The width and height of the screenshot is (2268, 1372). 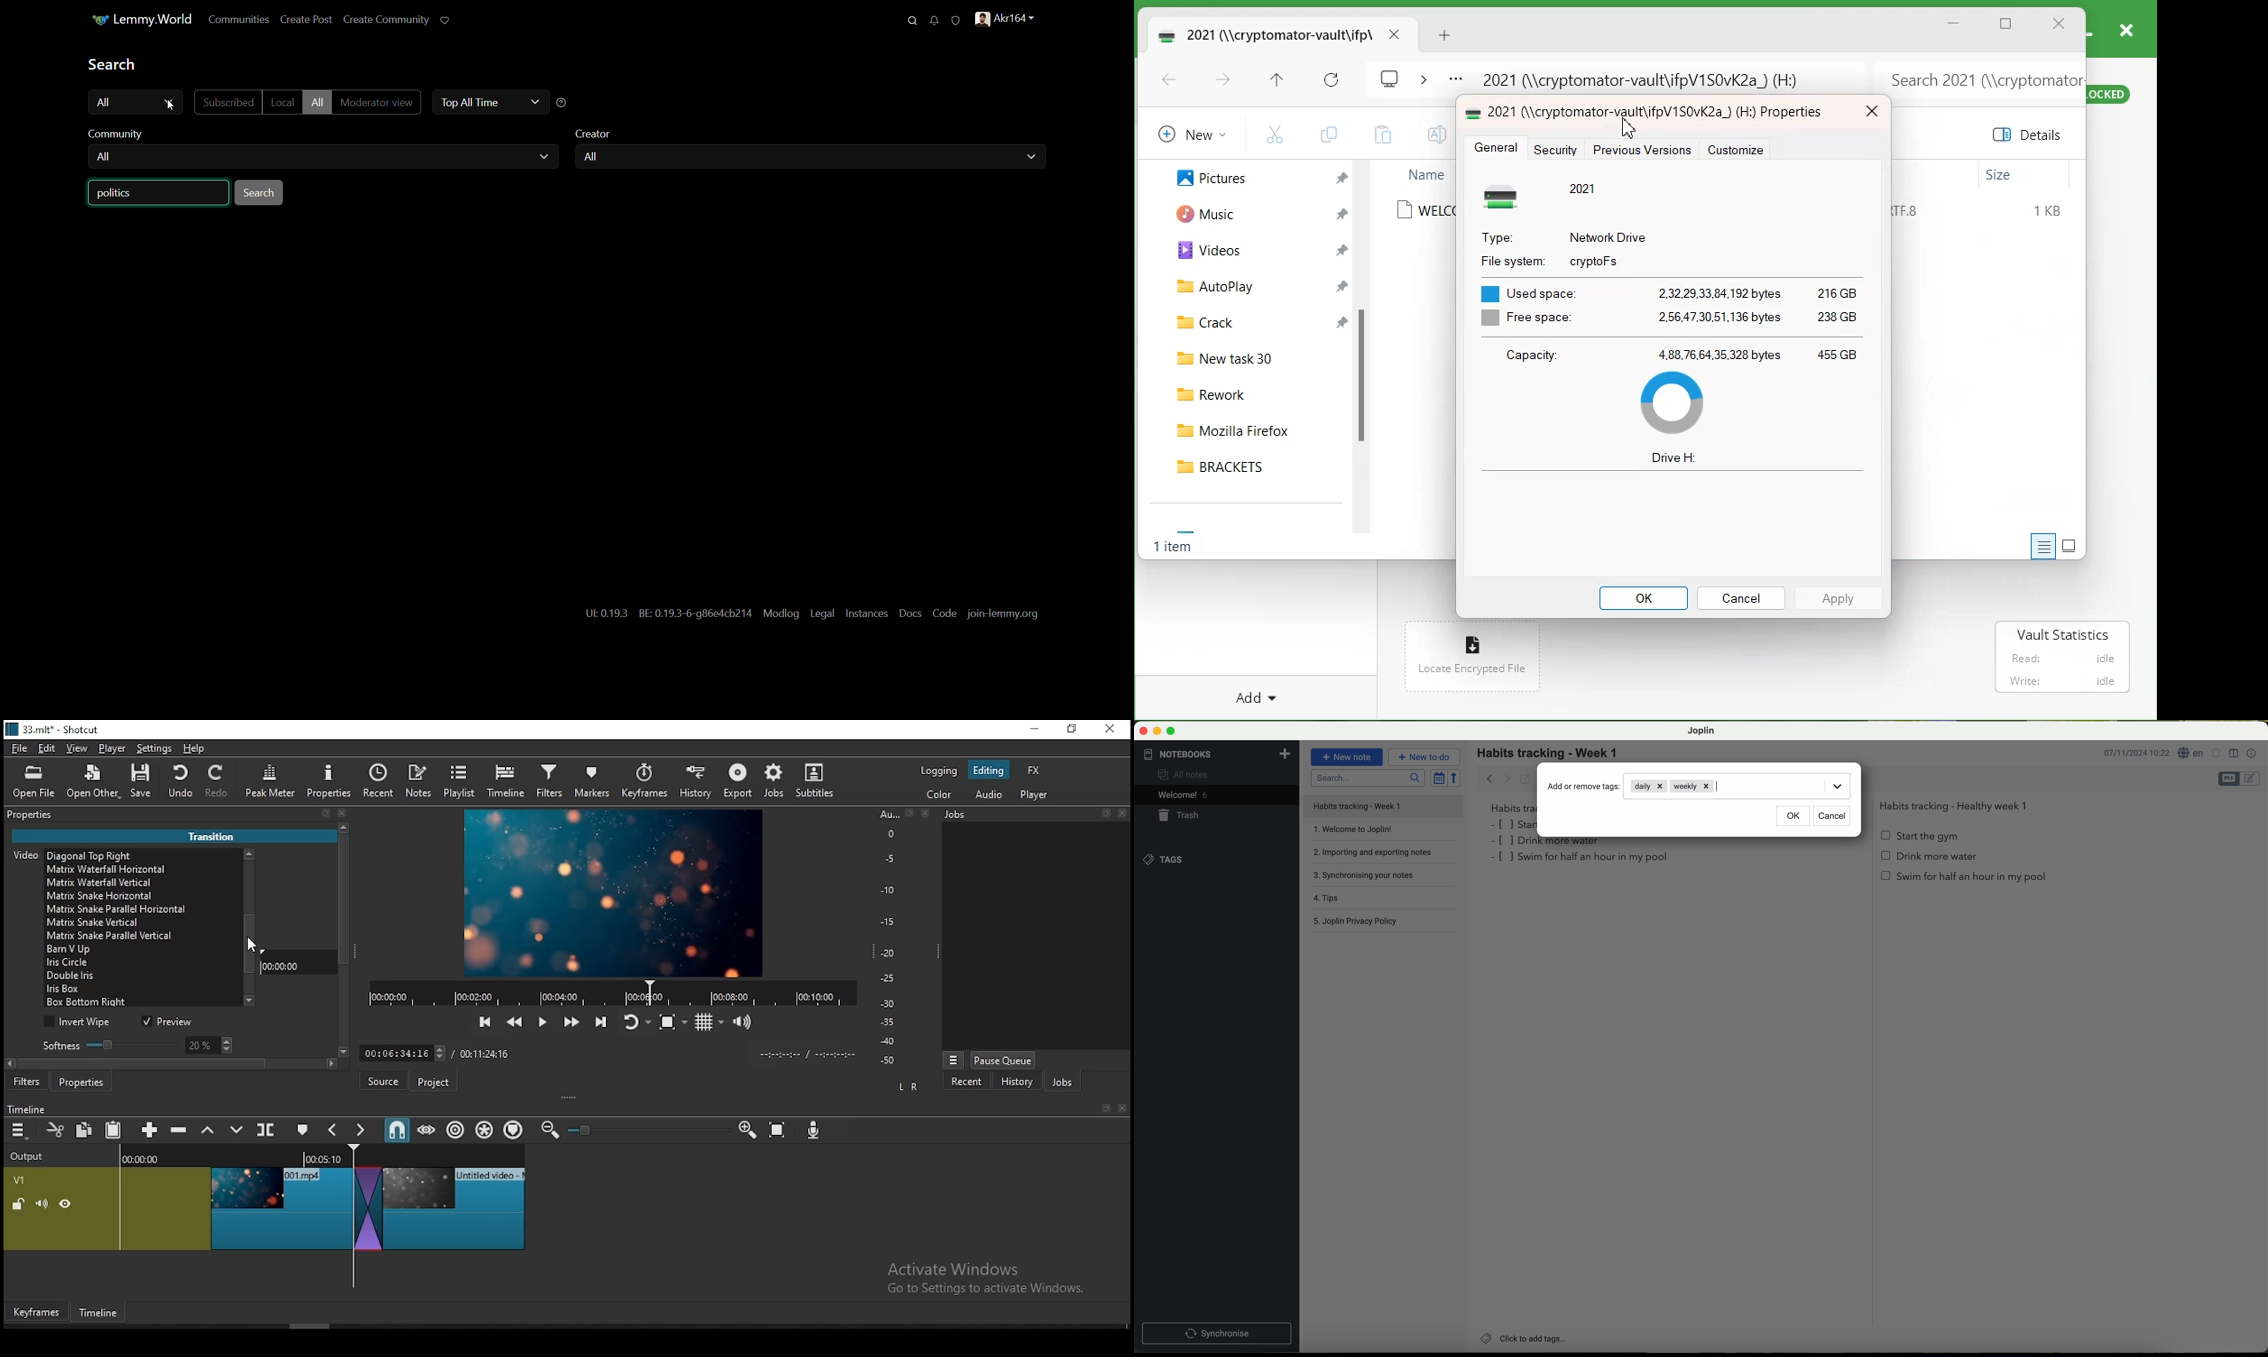 I want to click on note properties, so click(x=2252, y=754).